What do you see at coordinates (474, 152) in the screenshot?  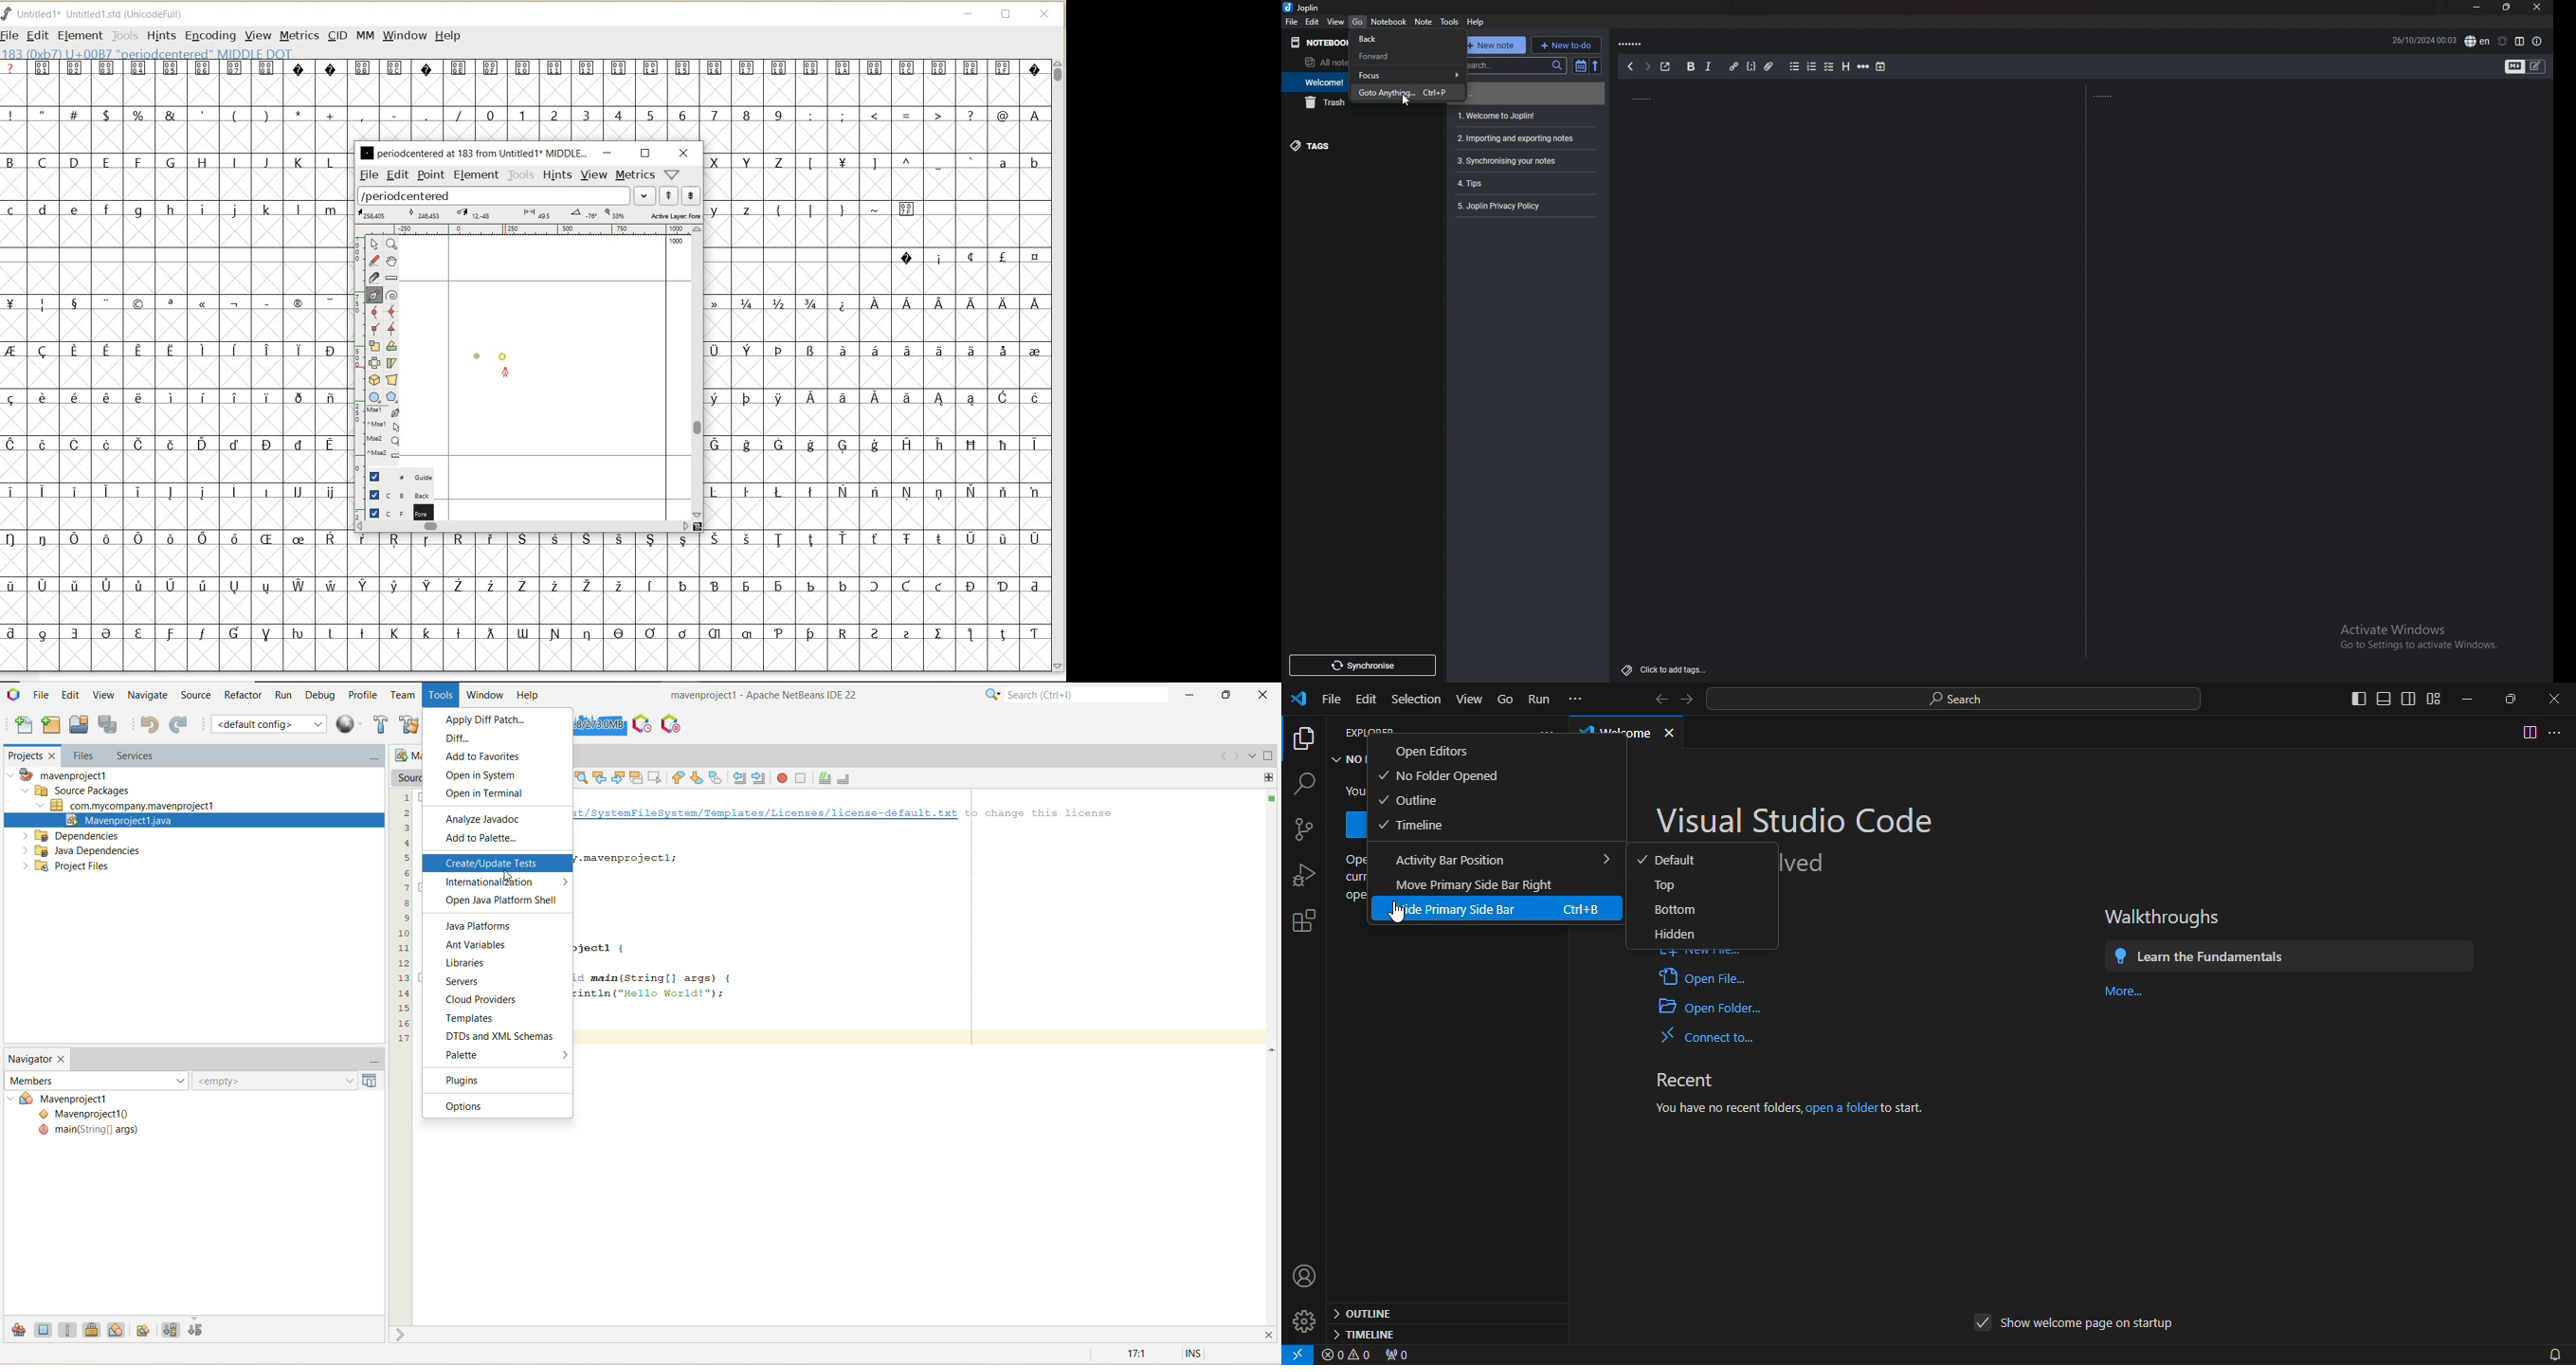 I see `glyph name` at bounding box center [474, 152].